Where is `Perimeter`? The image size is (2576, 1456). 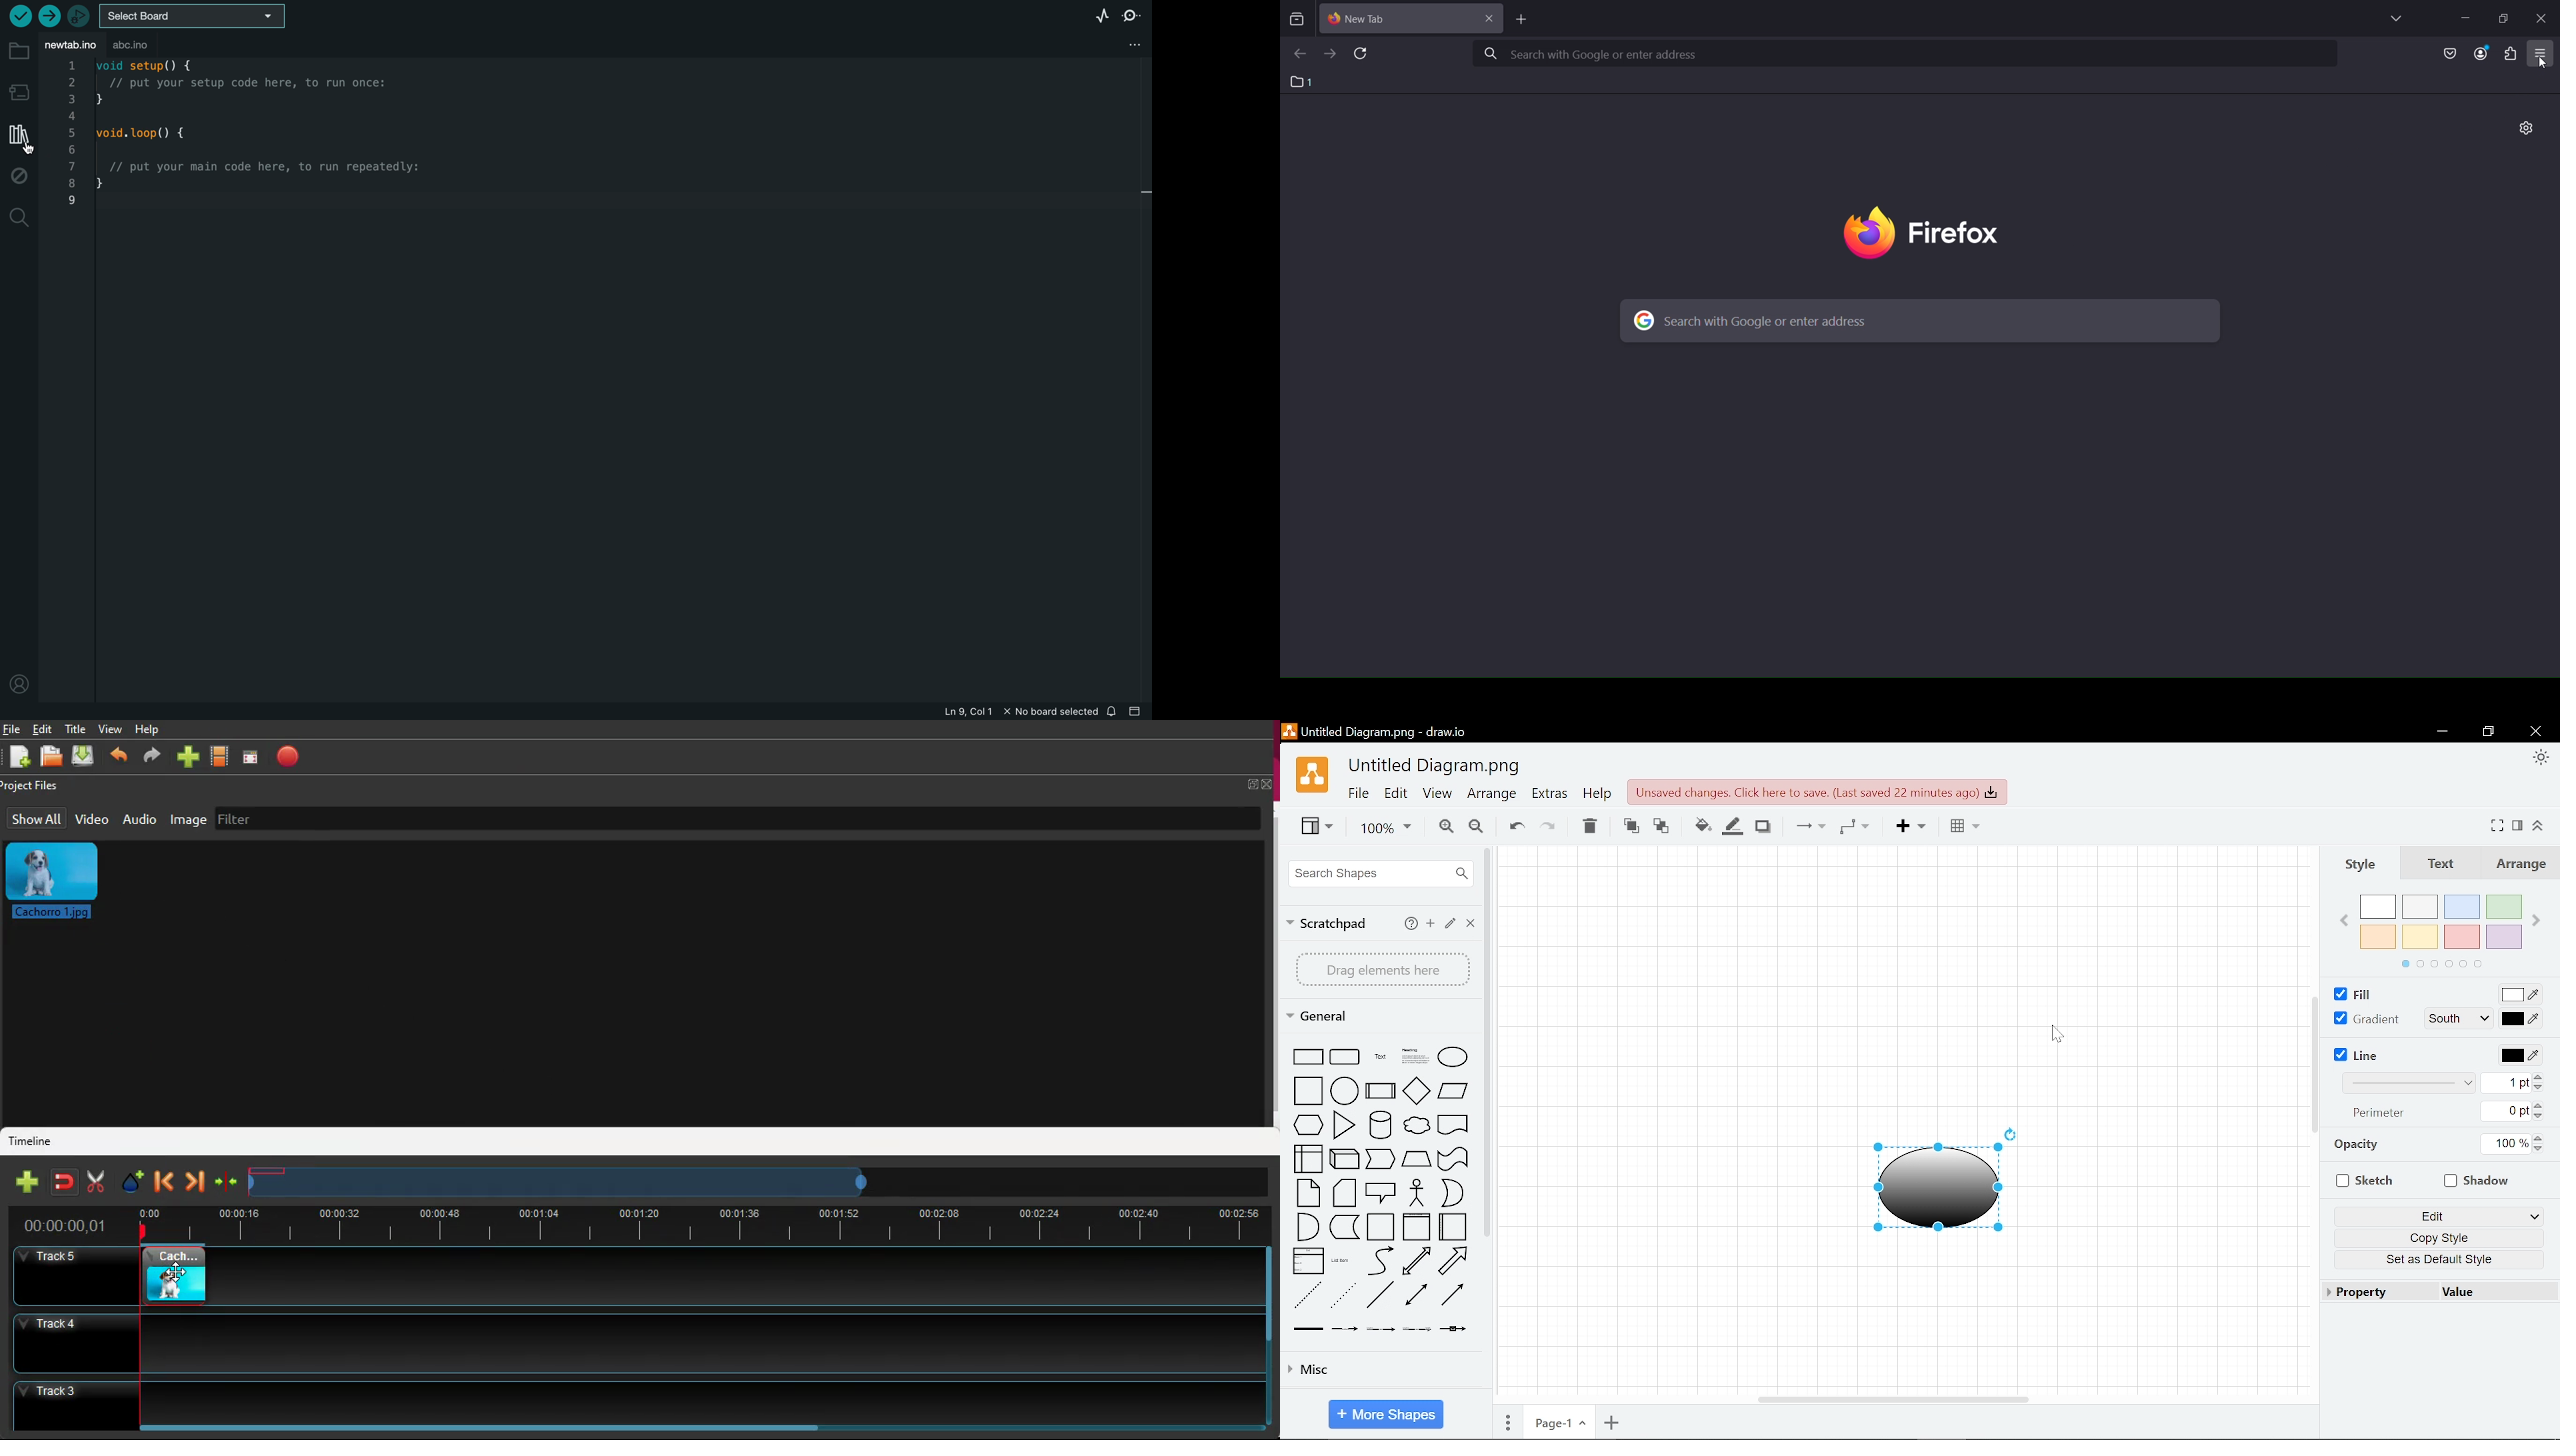 Perimeter is located at coordinates (2386, 1115).